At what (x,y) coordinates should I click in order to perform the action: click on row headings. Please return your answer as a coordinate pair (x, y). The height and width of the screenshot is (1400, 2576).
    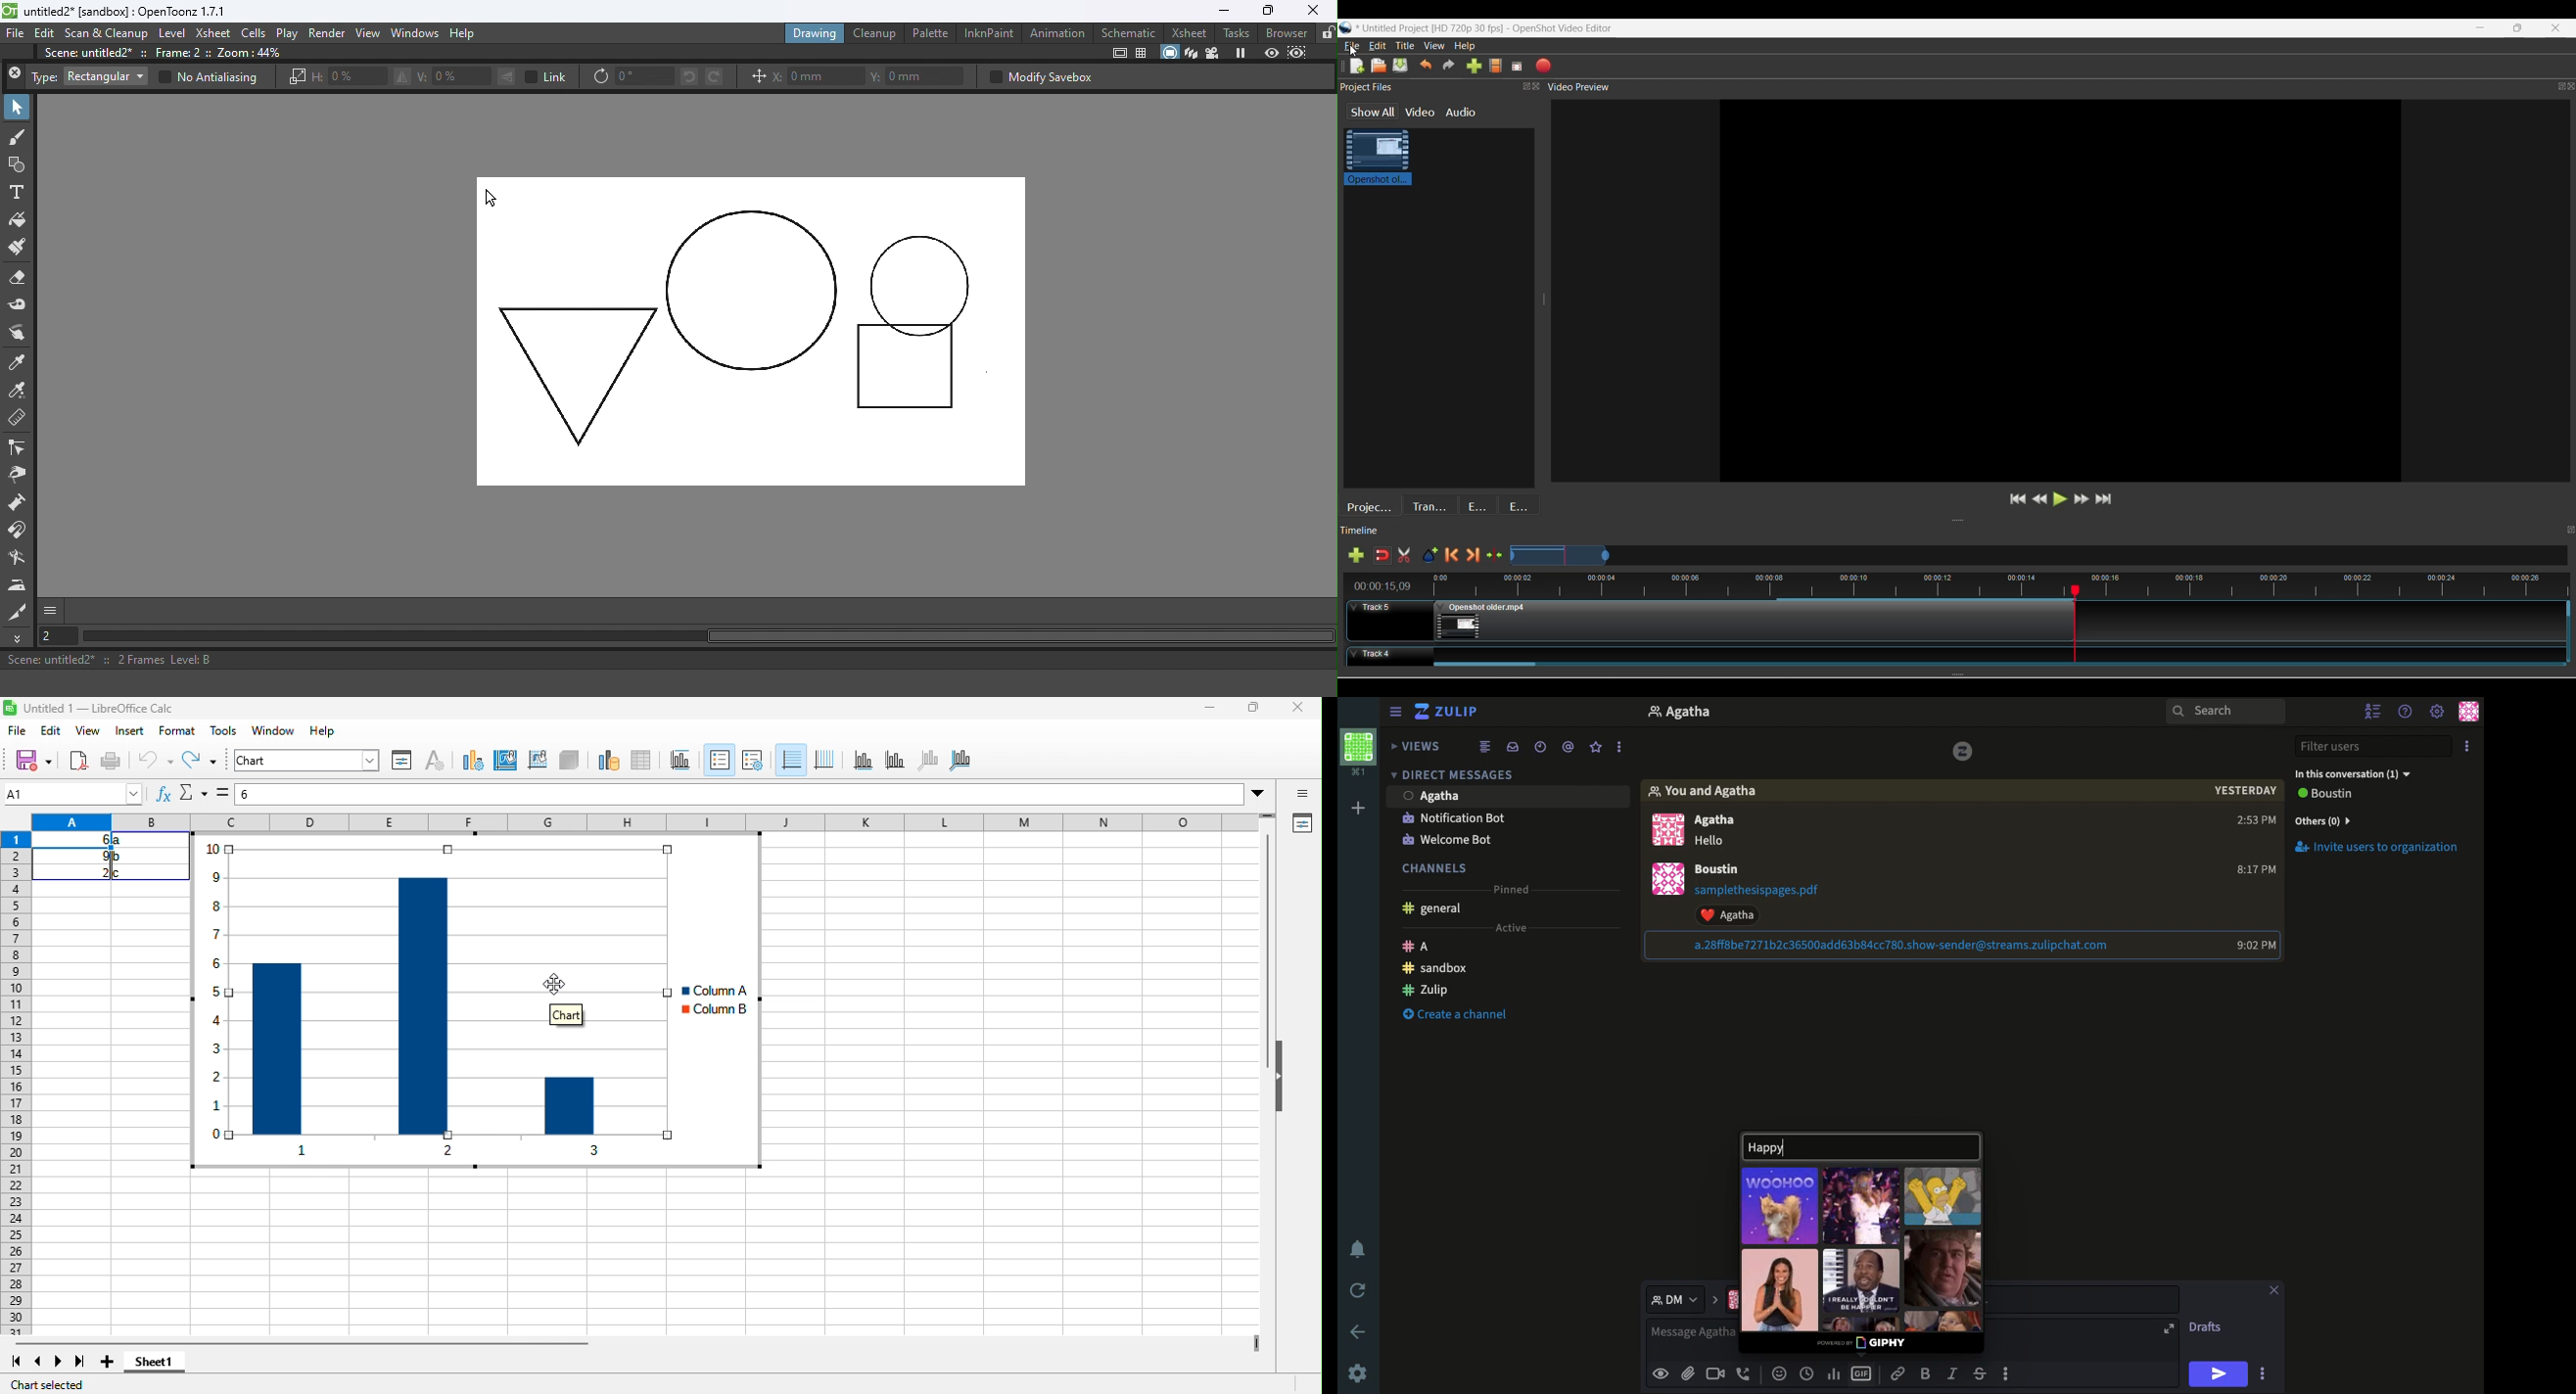
    Looking at the image, I should click on (19, 1084).